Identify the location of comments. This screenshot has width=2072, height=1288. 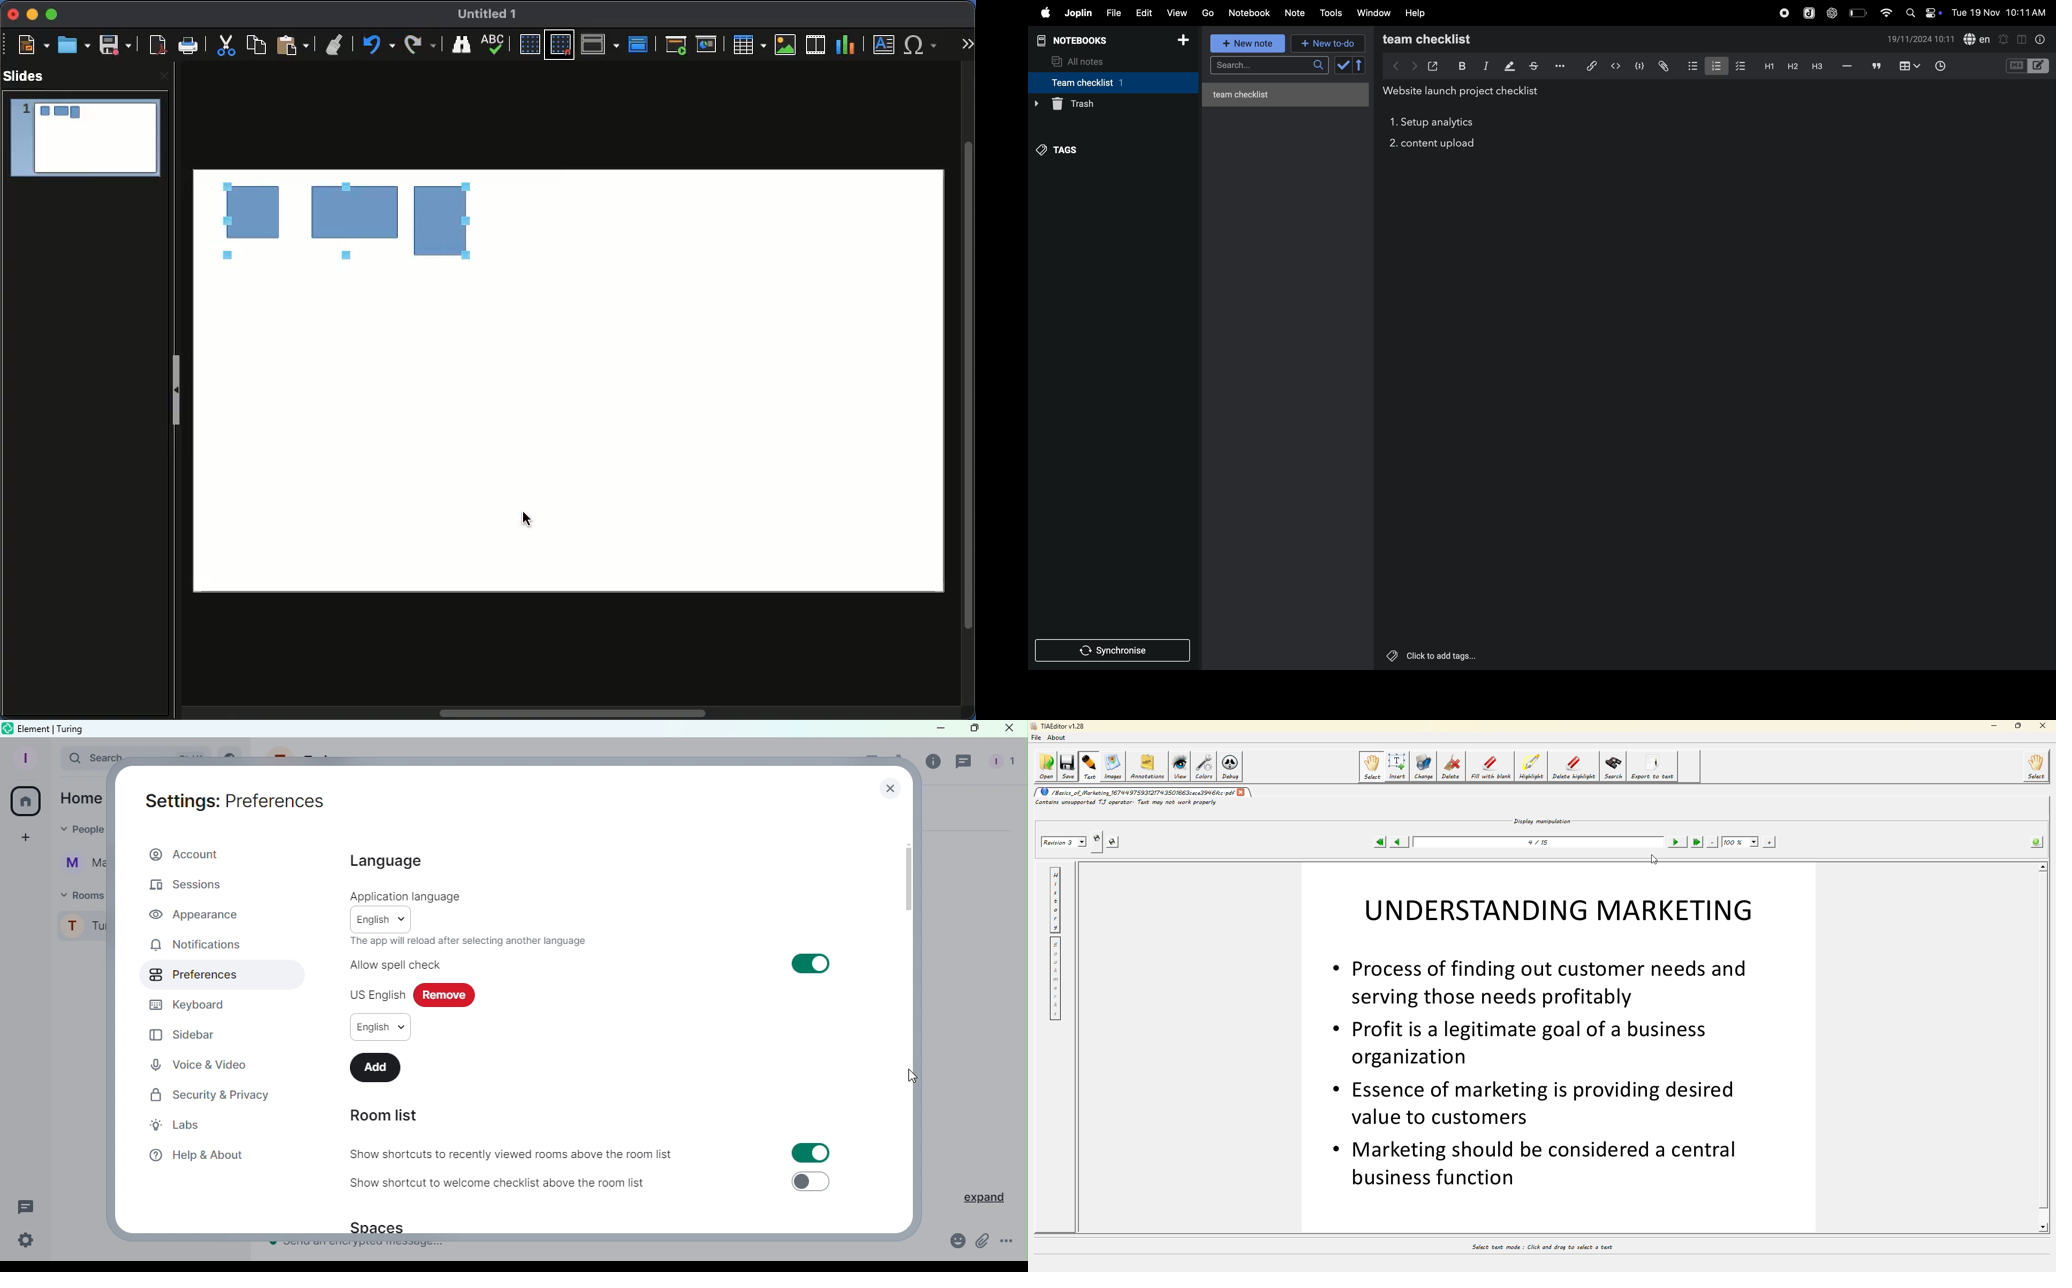
(1874, 67).